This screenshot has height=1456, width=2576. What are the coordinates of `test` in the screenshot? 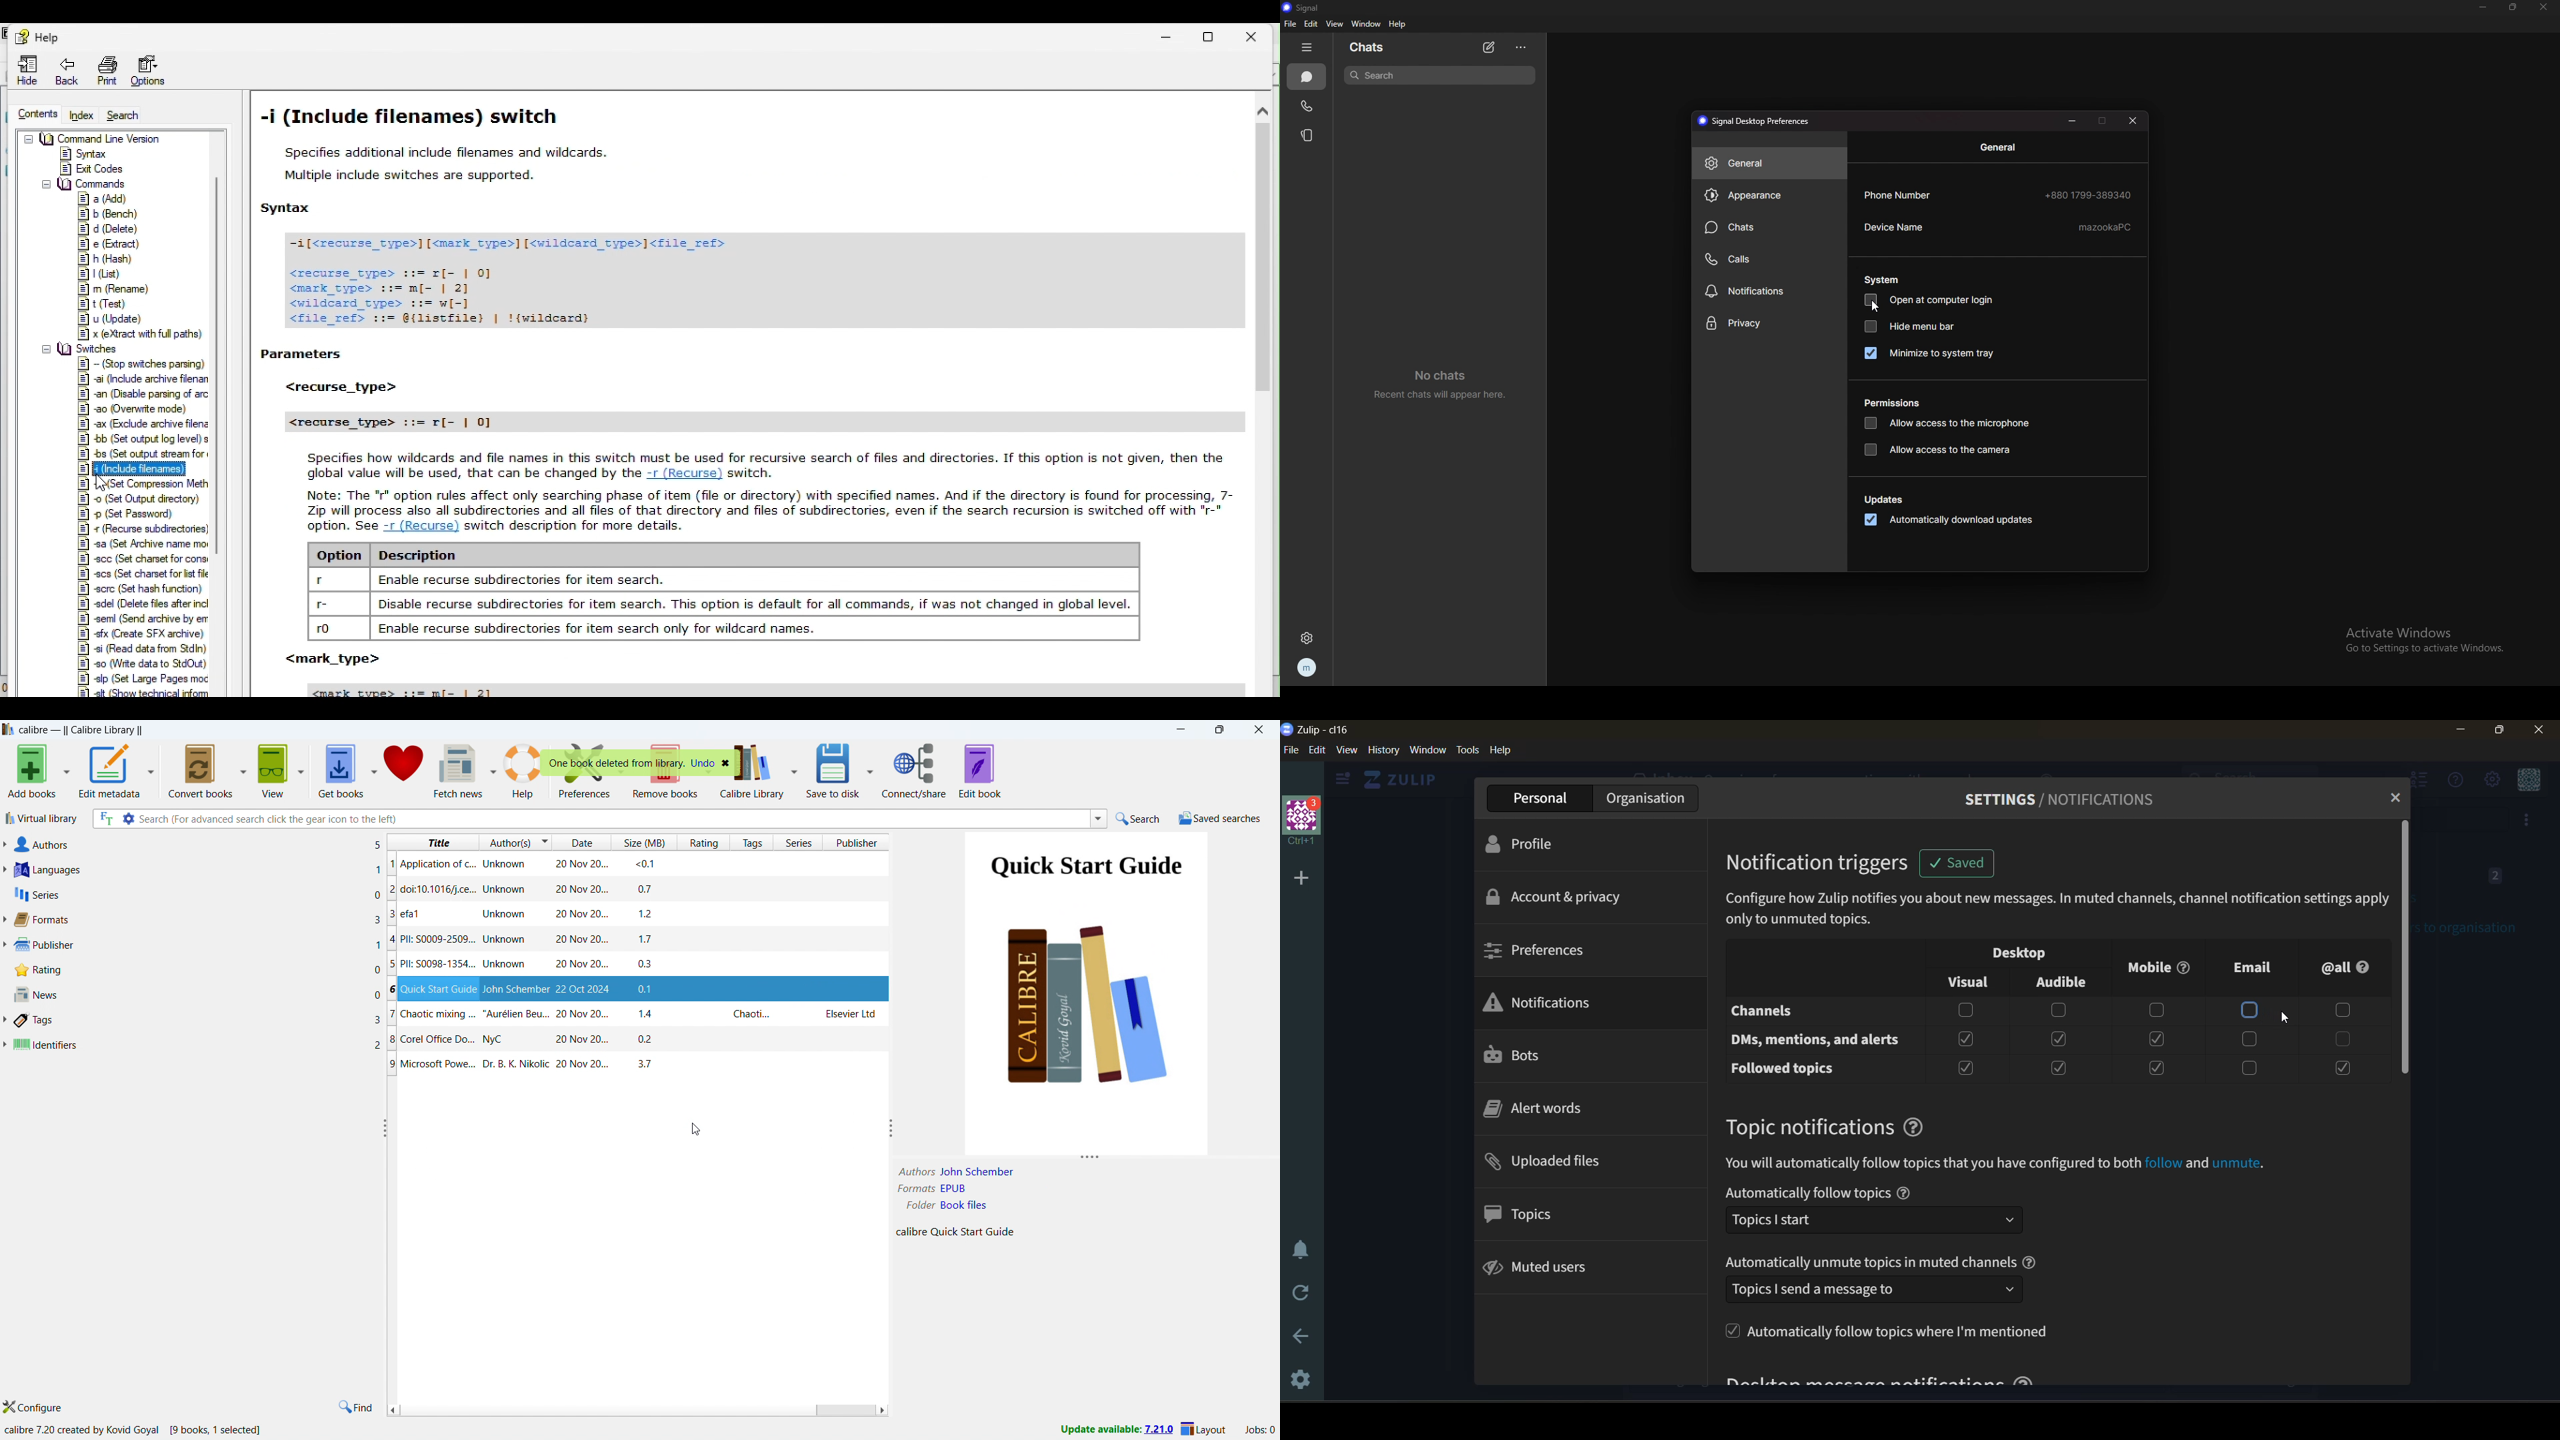 It's located at (100, 305).